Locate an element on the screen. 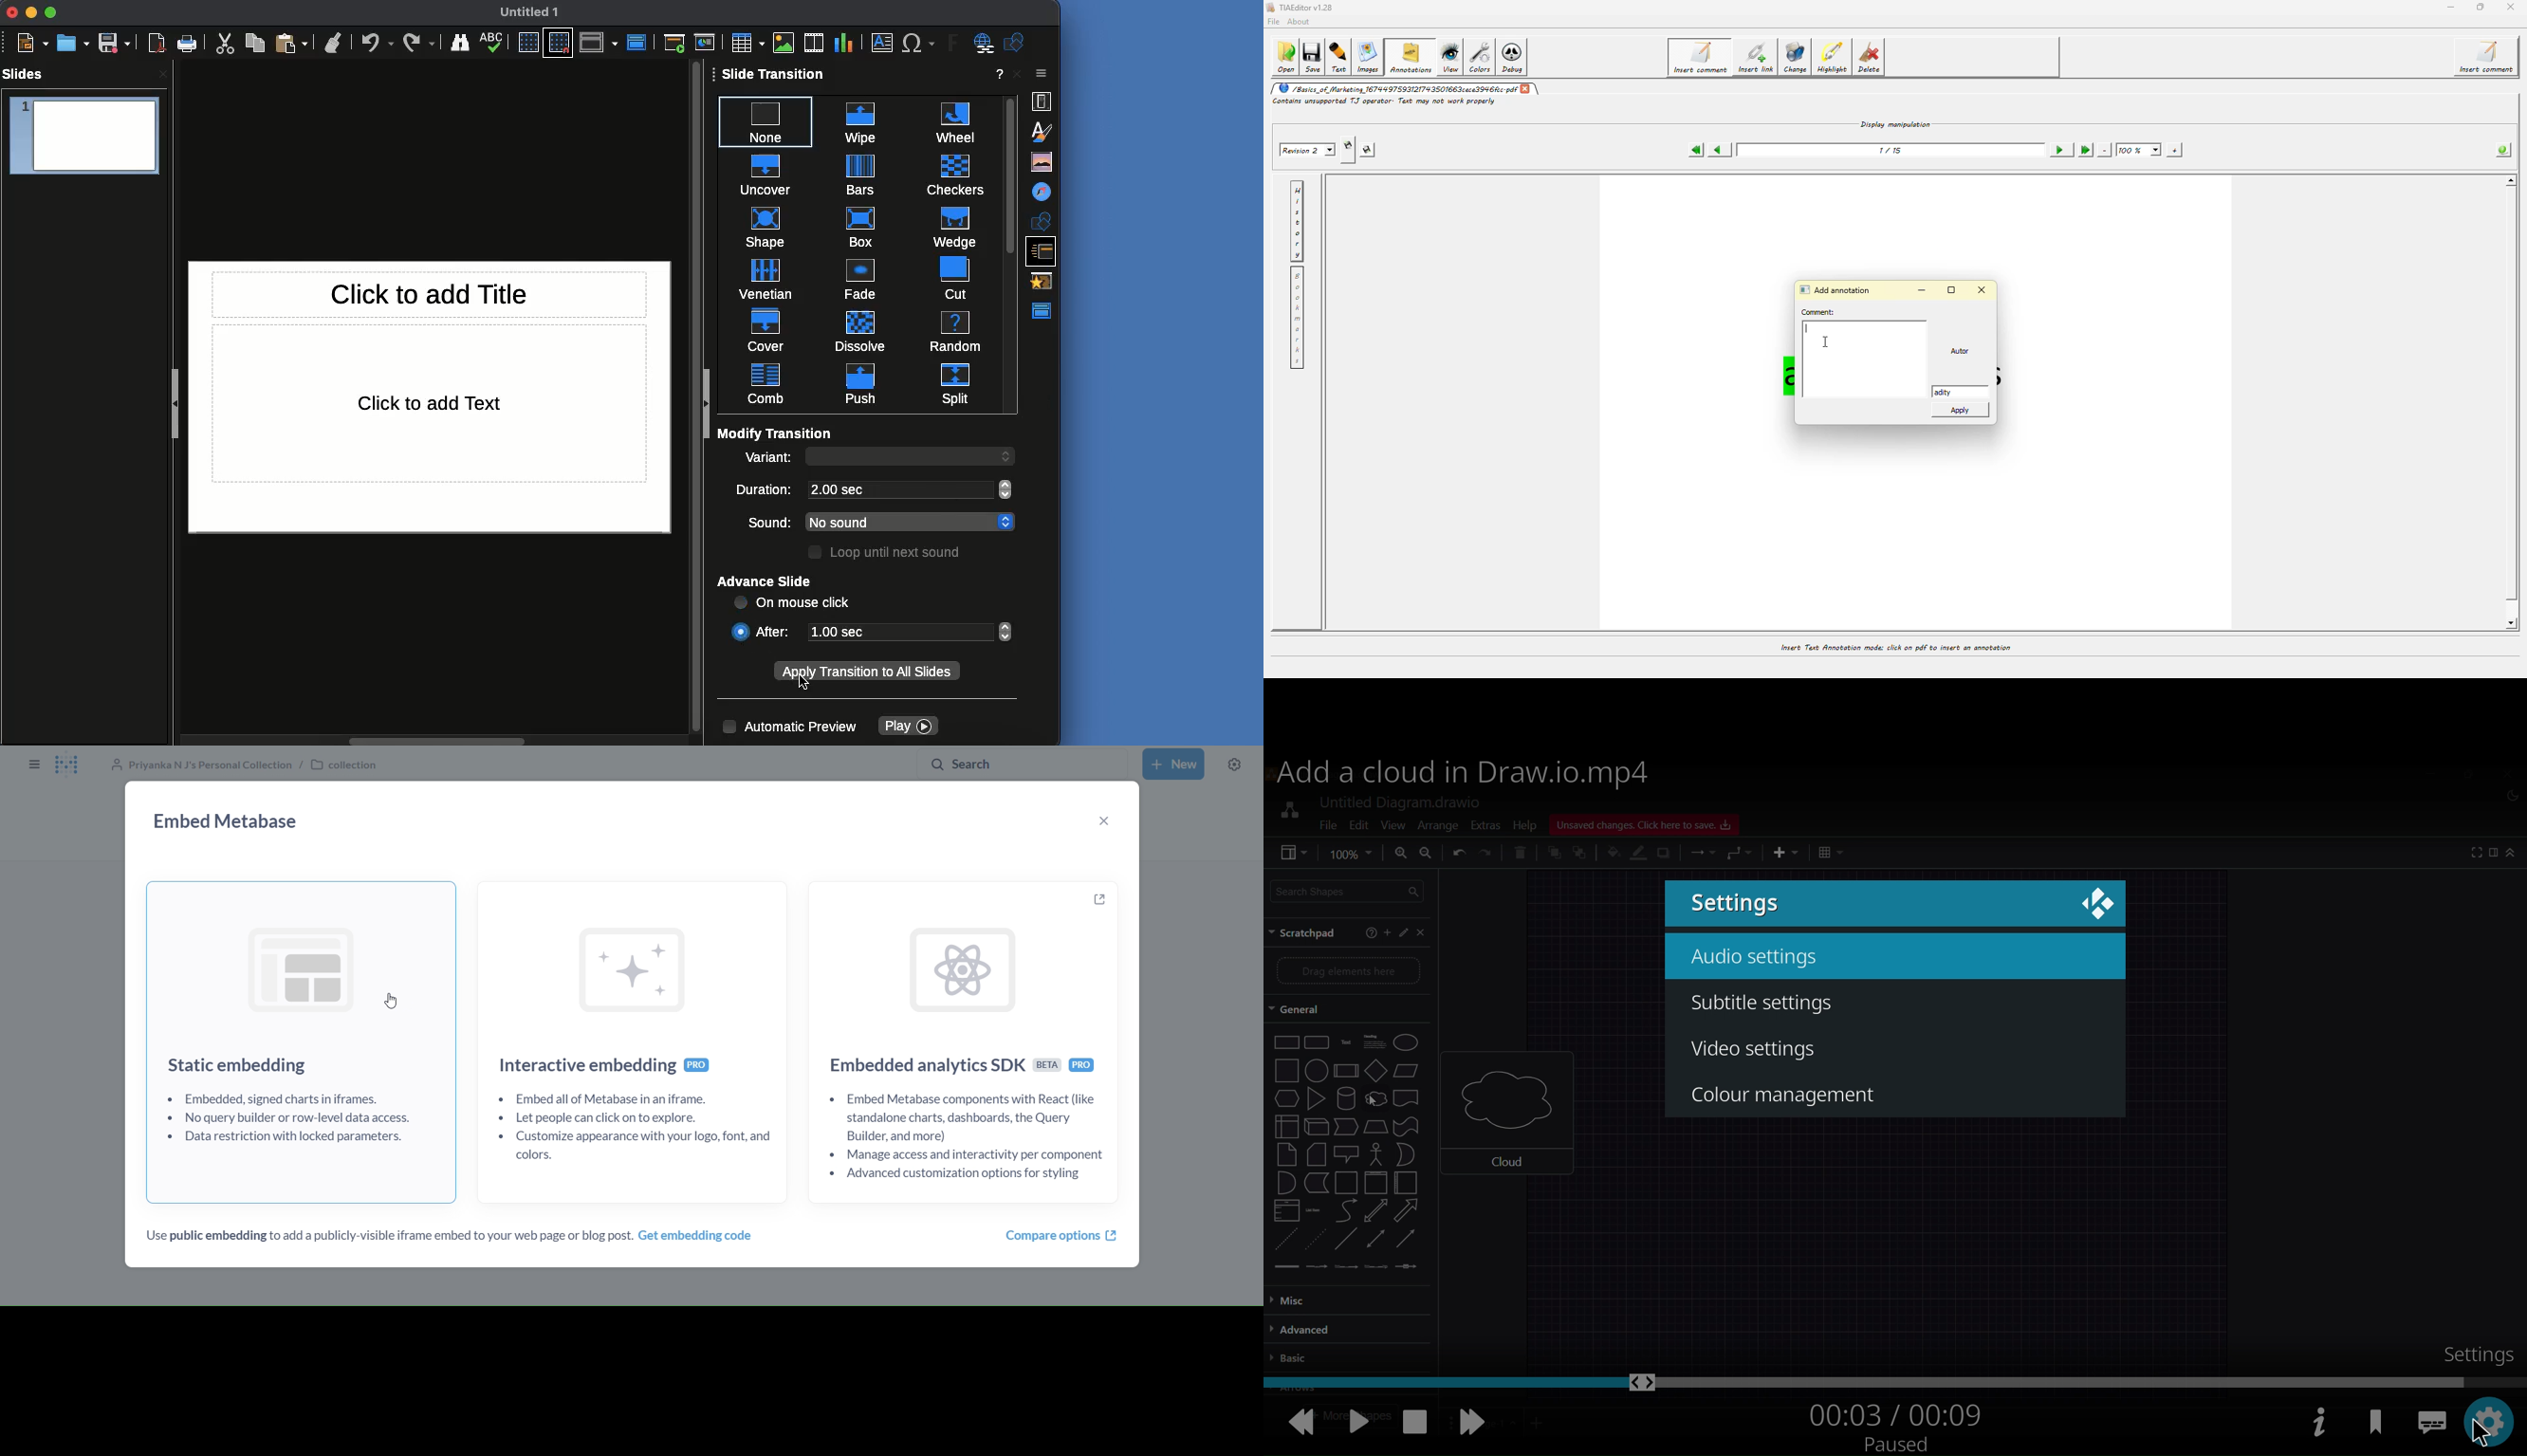 The width and height of the screenshot is (2548, 1456). Loop until next sound is located at coordinates (888, 554).